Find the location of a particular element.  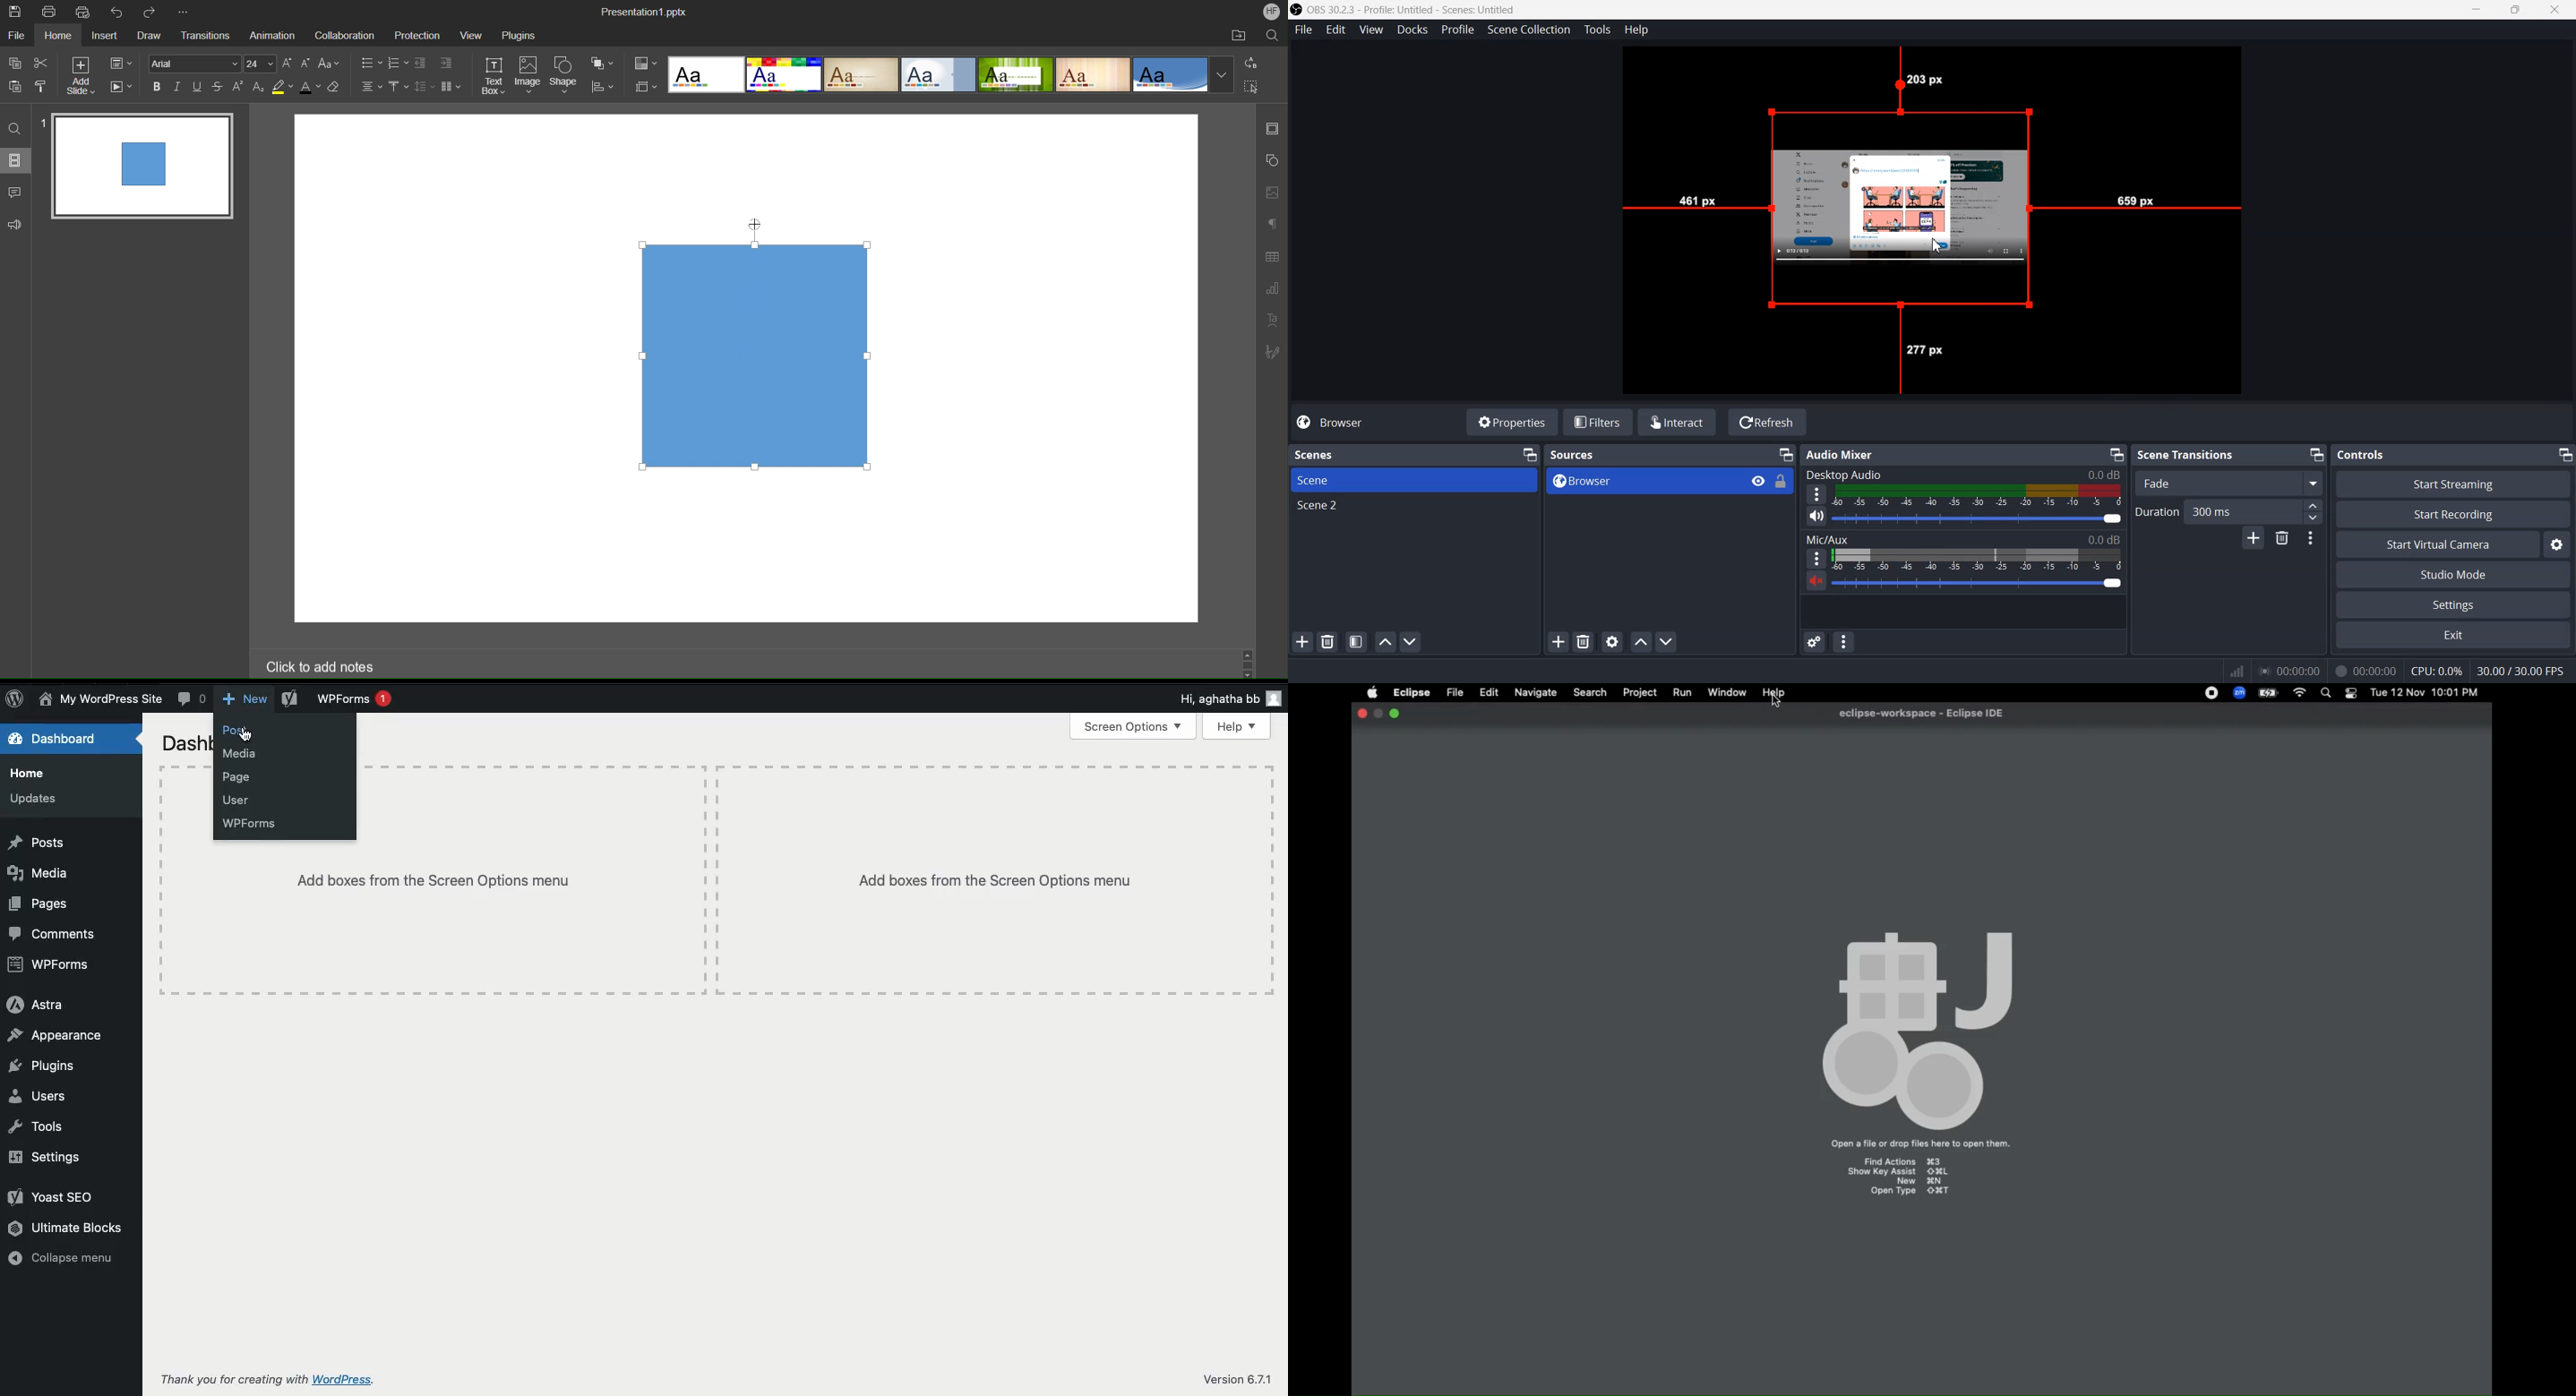

Sound volume Adjuster is located at coordinates (1978, 518).